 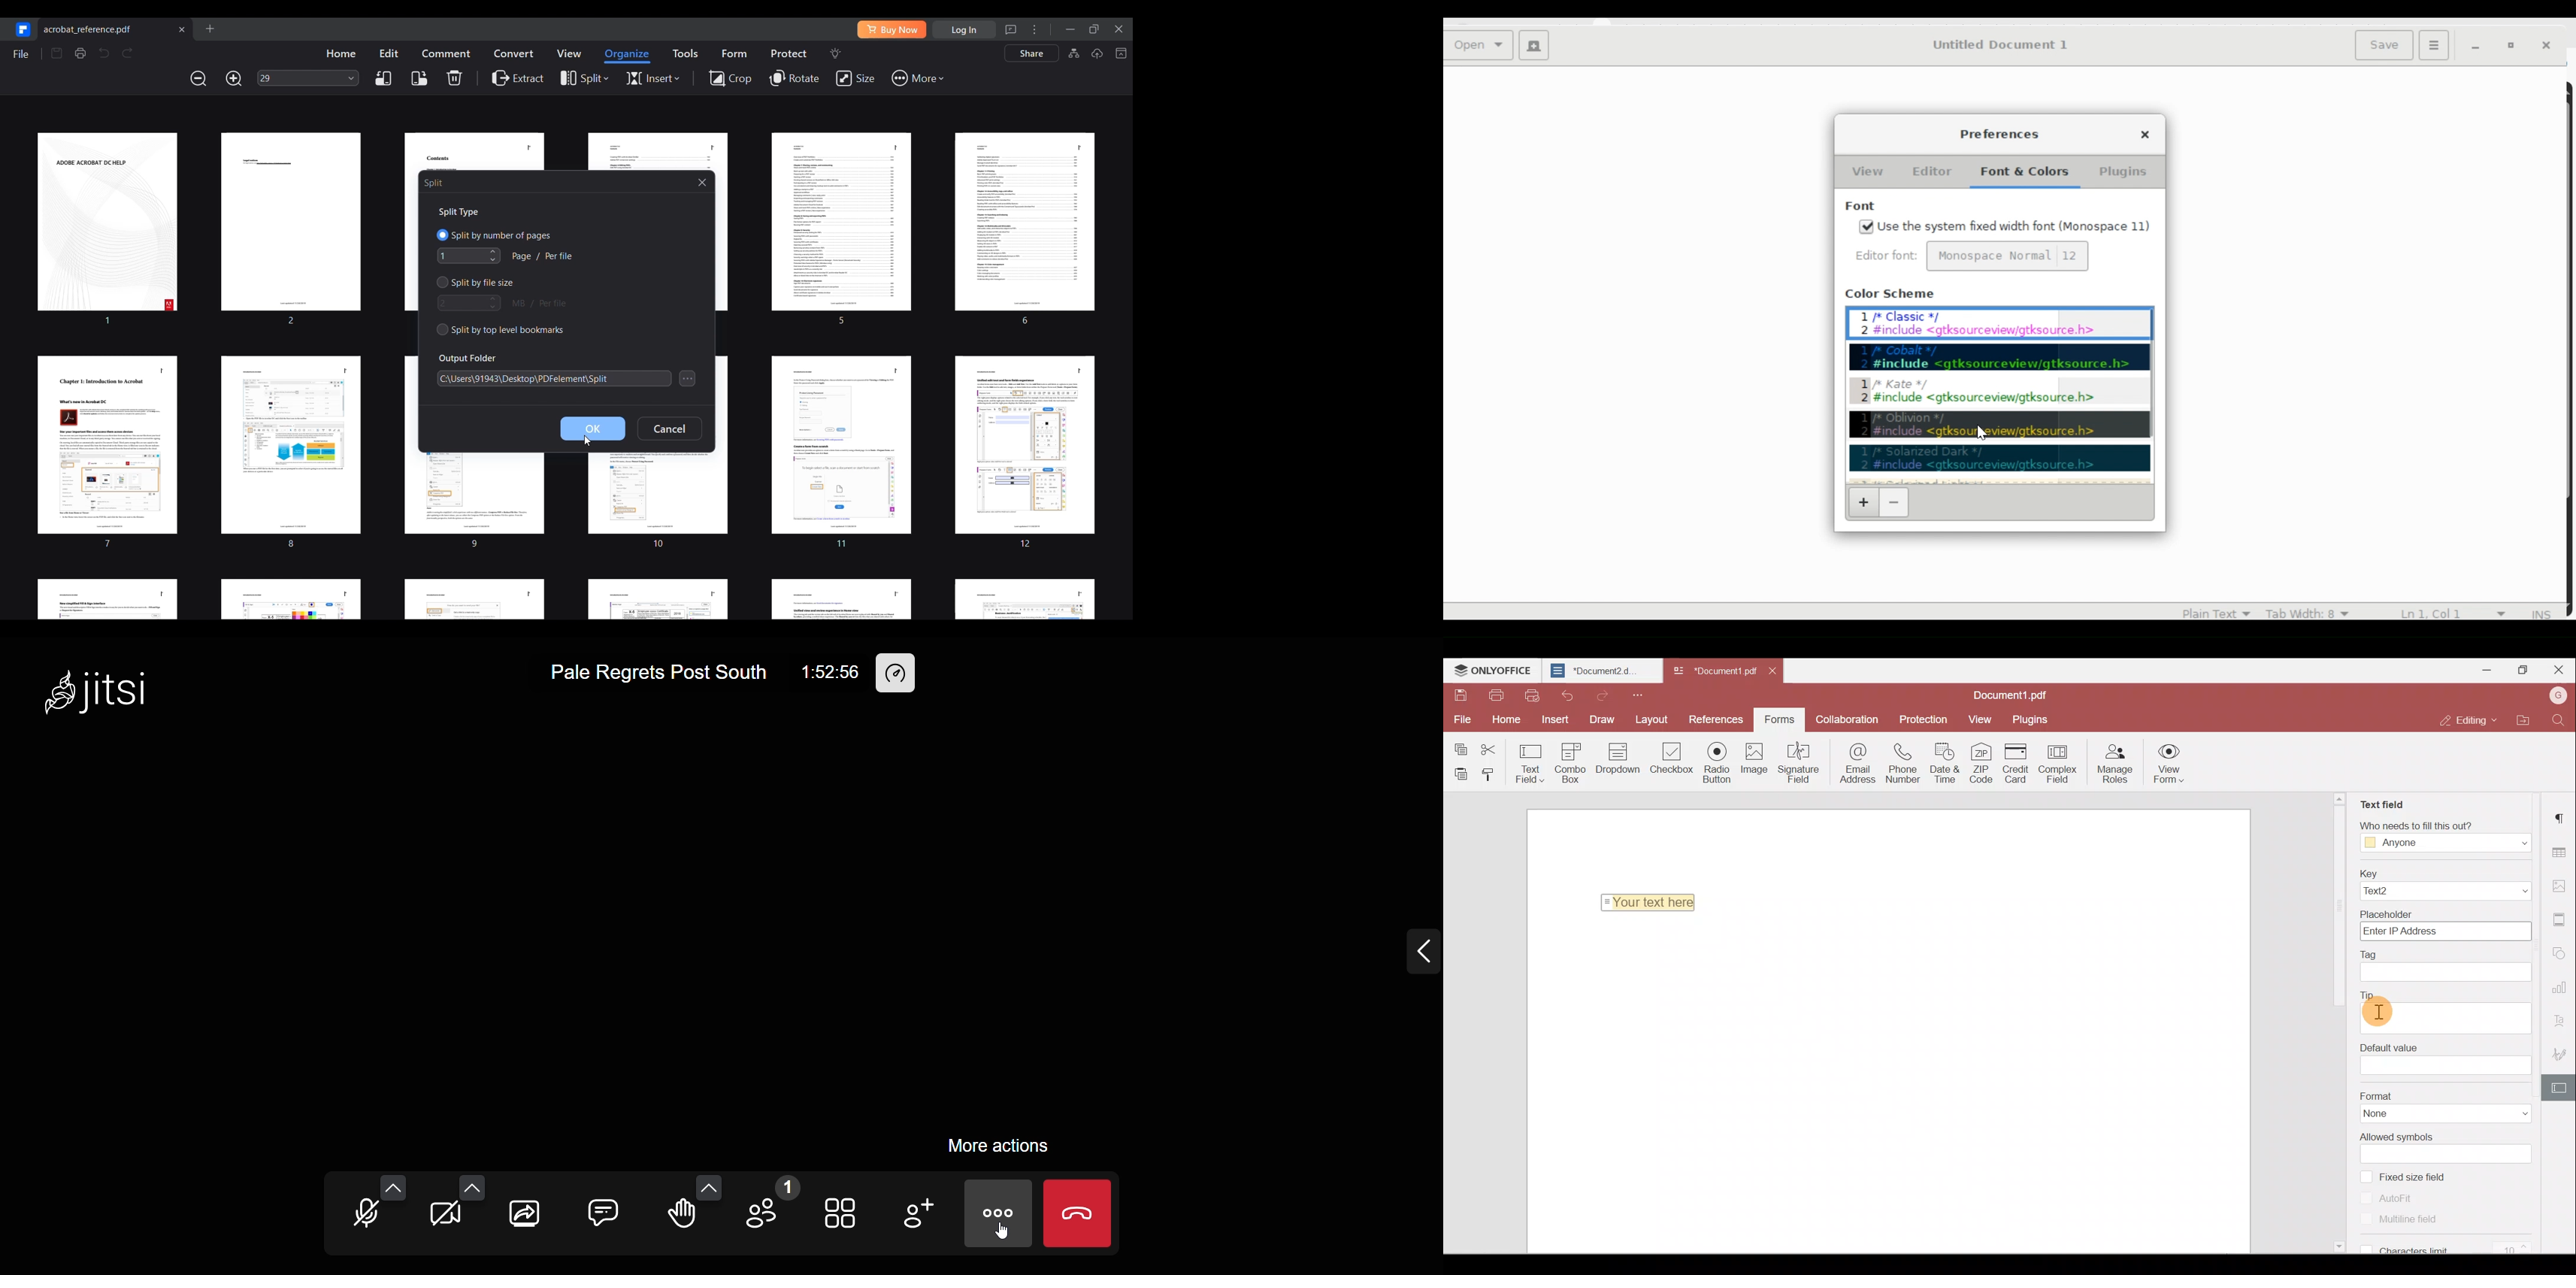 What do you see at coordinates (1714, 718) in the screenshot?
I see `References` at bounding box center [1714, 718].